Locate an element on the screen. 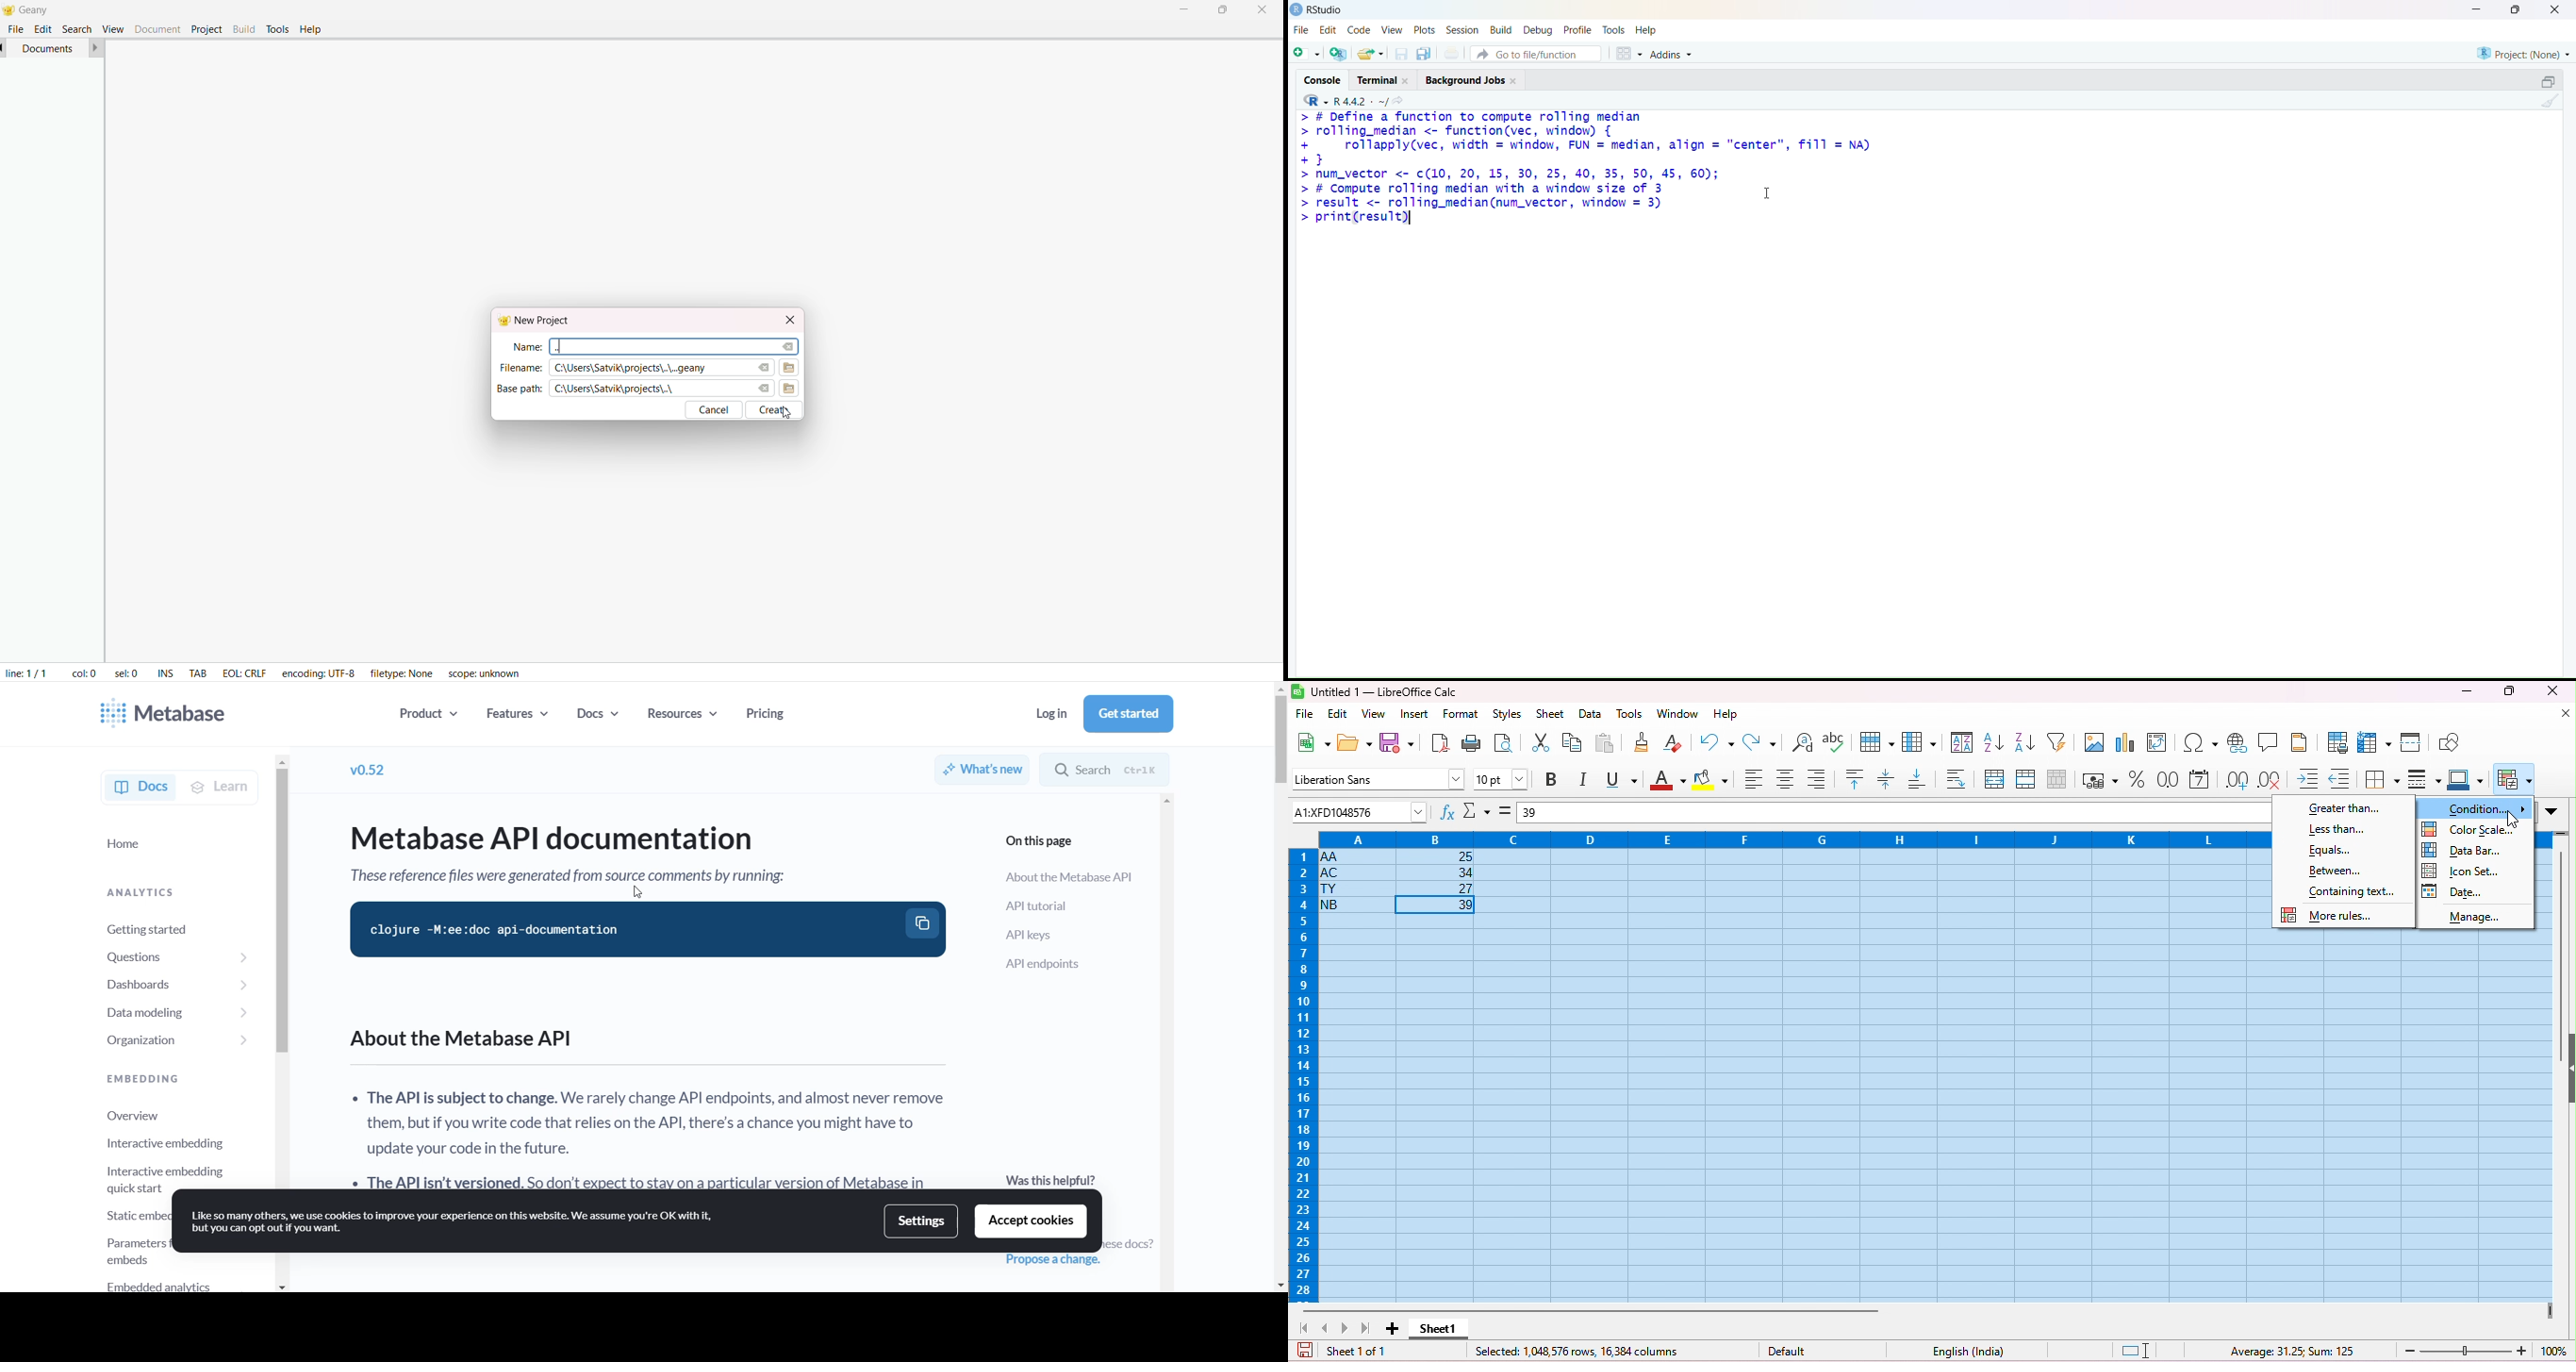 Image resolution: width=2576 pixels, height=1372 pixels. row is located at coordinates (1875, 741).